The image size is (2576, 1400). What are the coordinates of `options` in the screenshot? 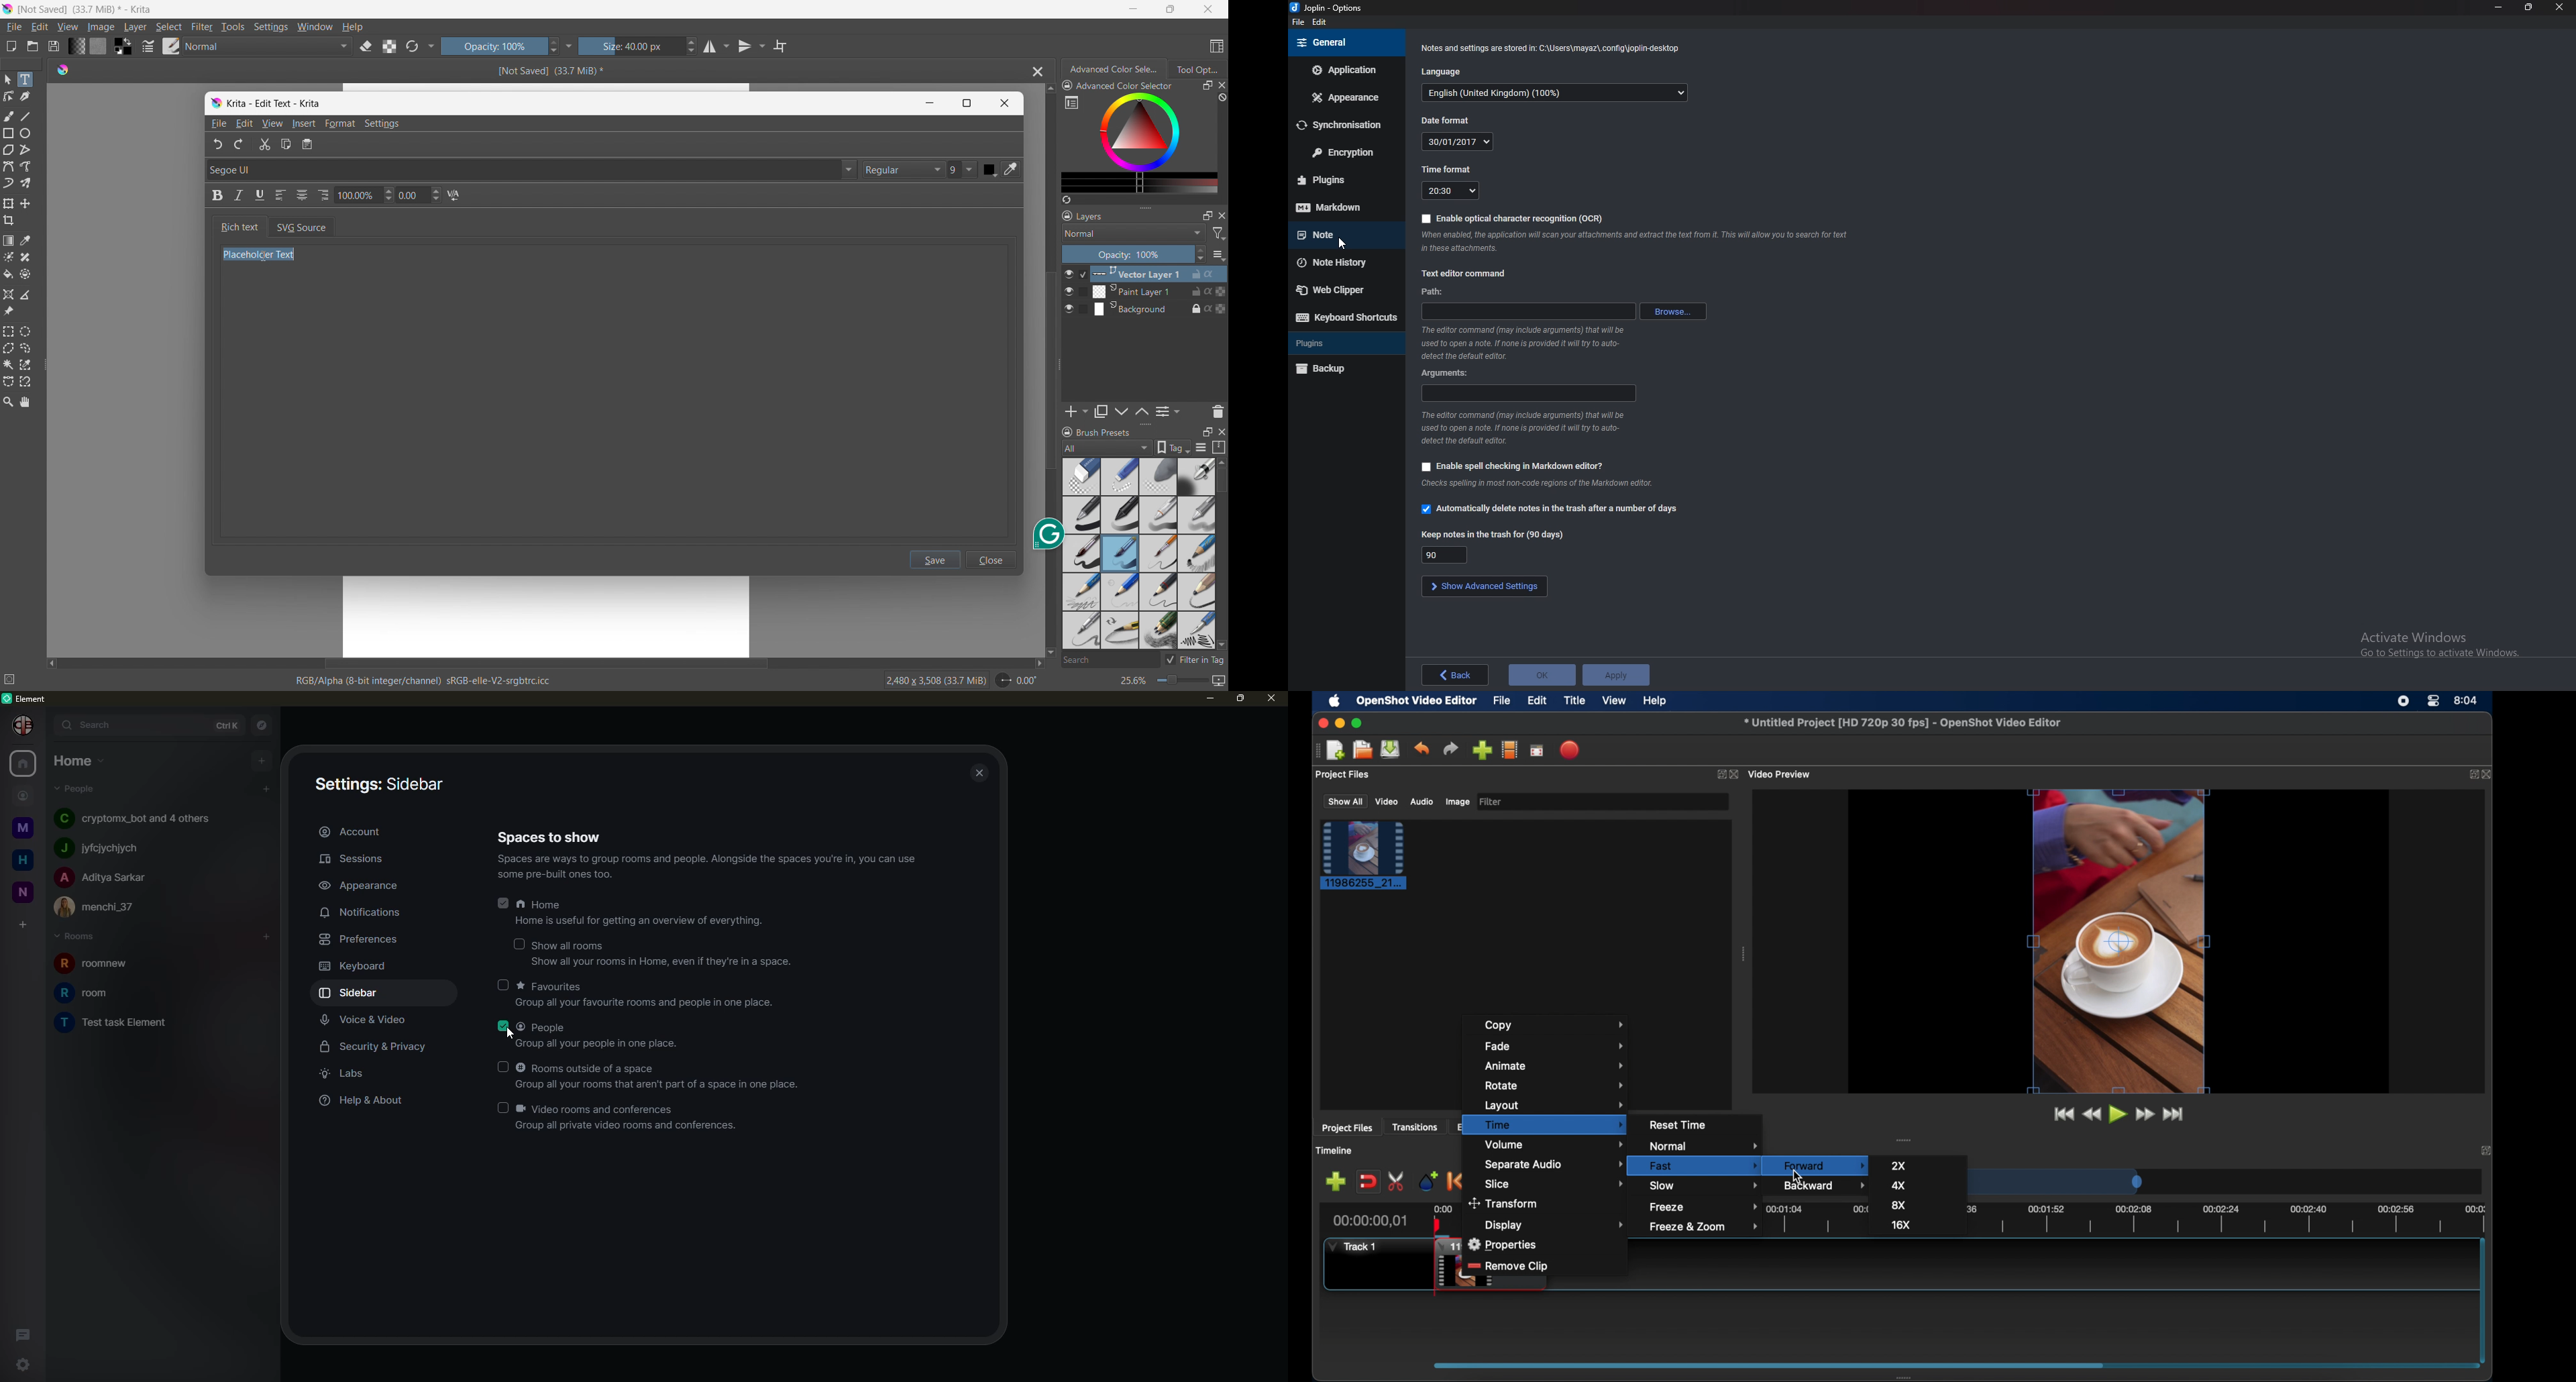 It's located at (1218, 255).